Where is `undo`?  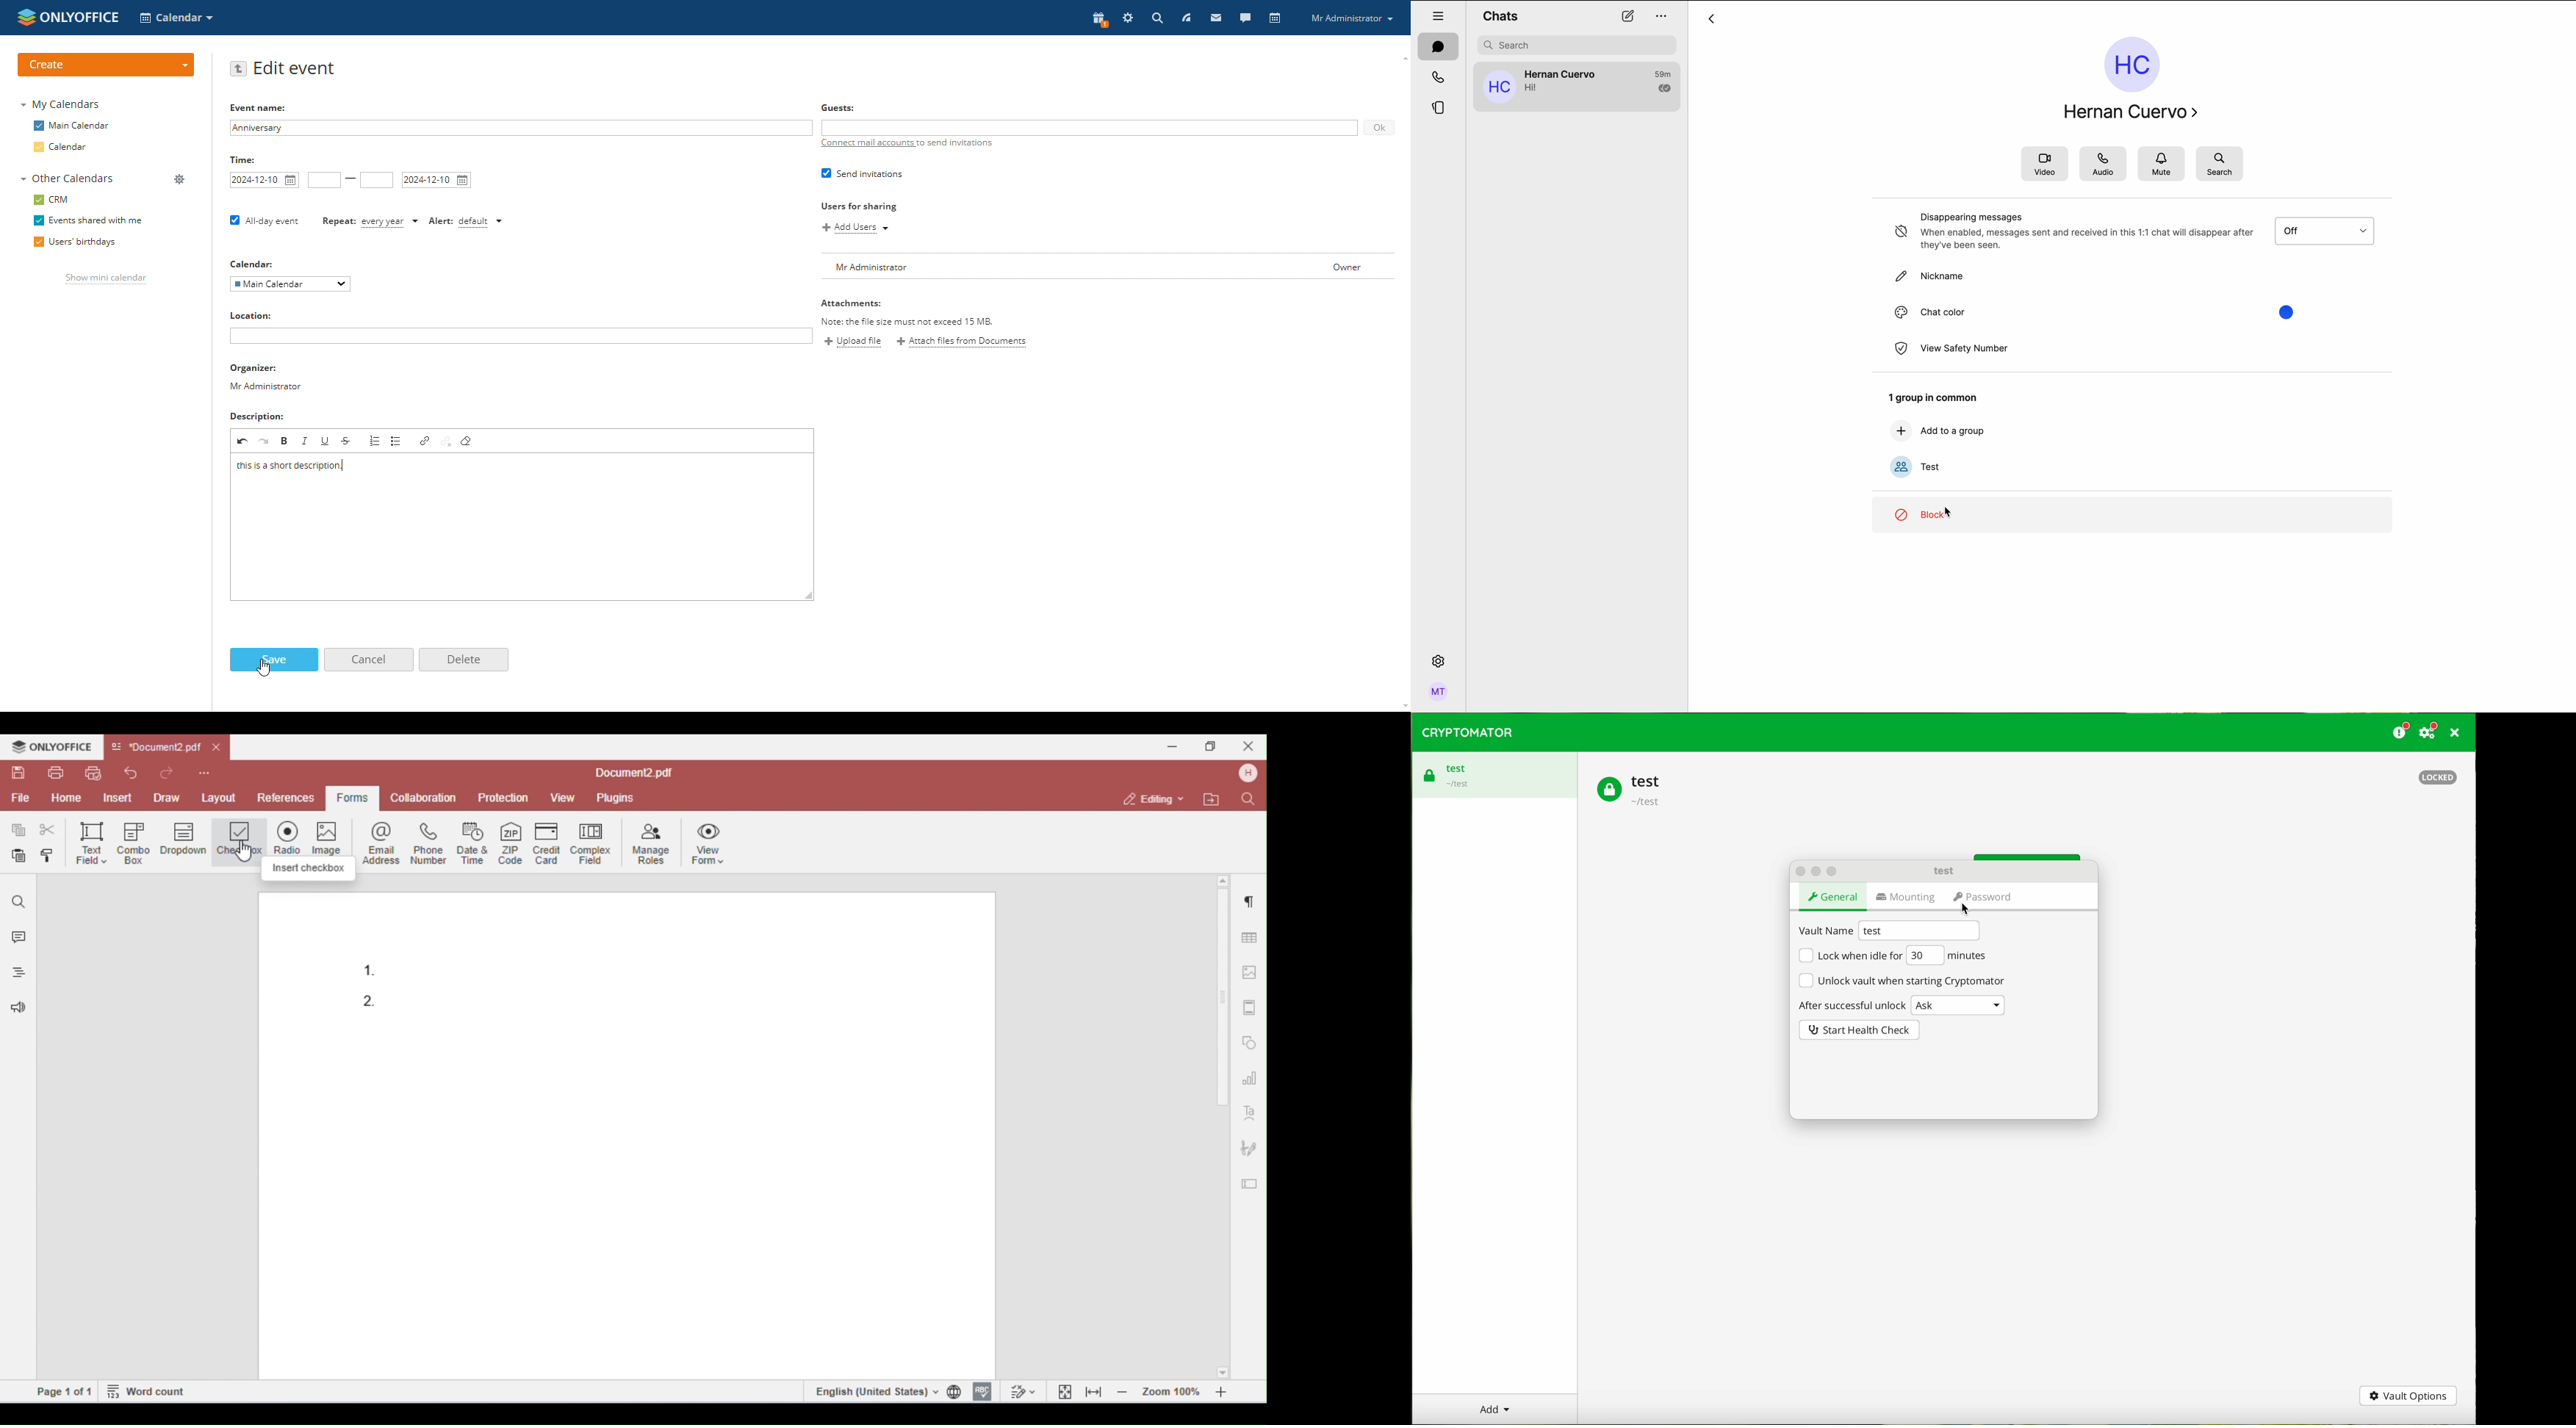
undo is located at coordinates (242, 441).